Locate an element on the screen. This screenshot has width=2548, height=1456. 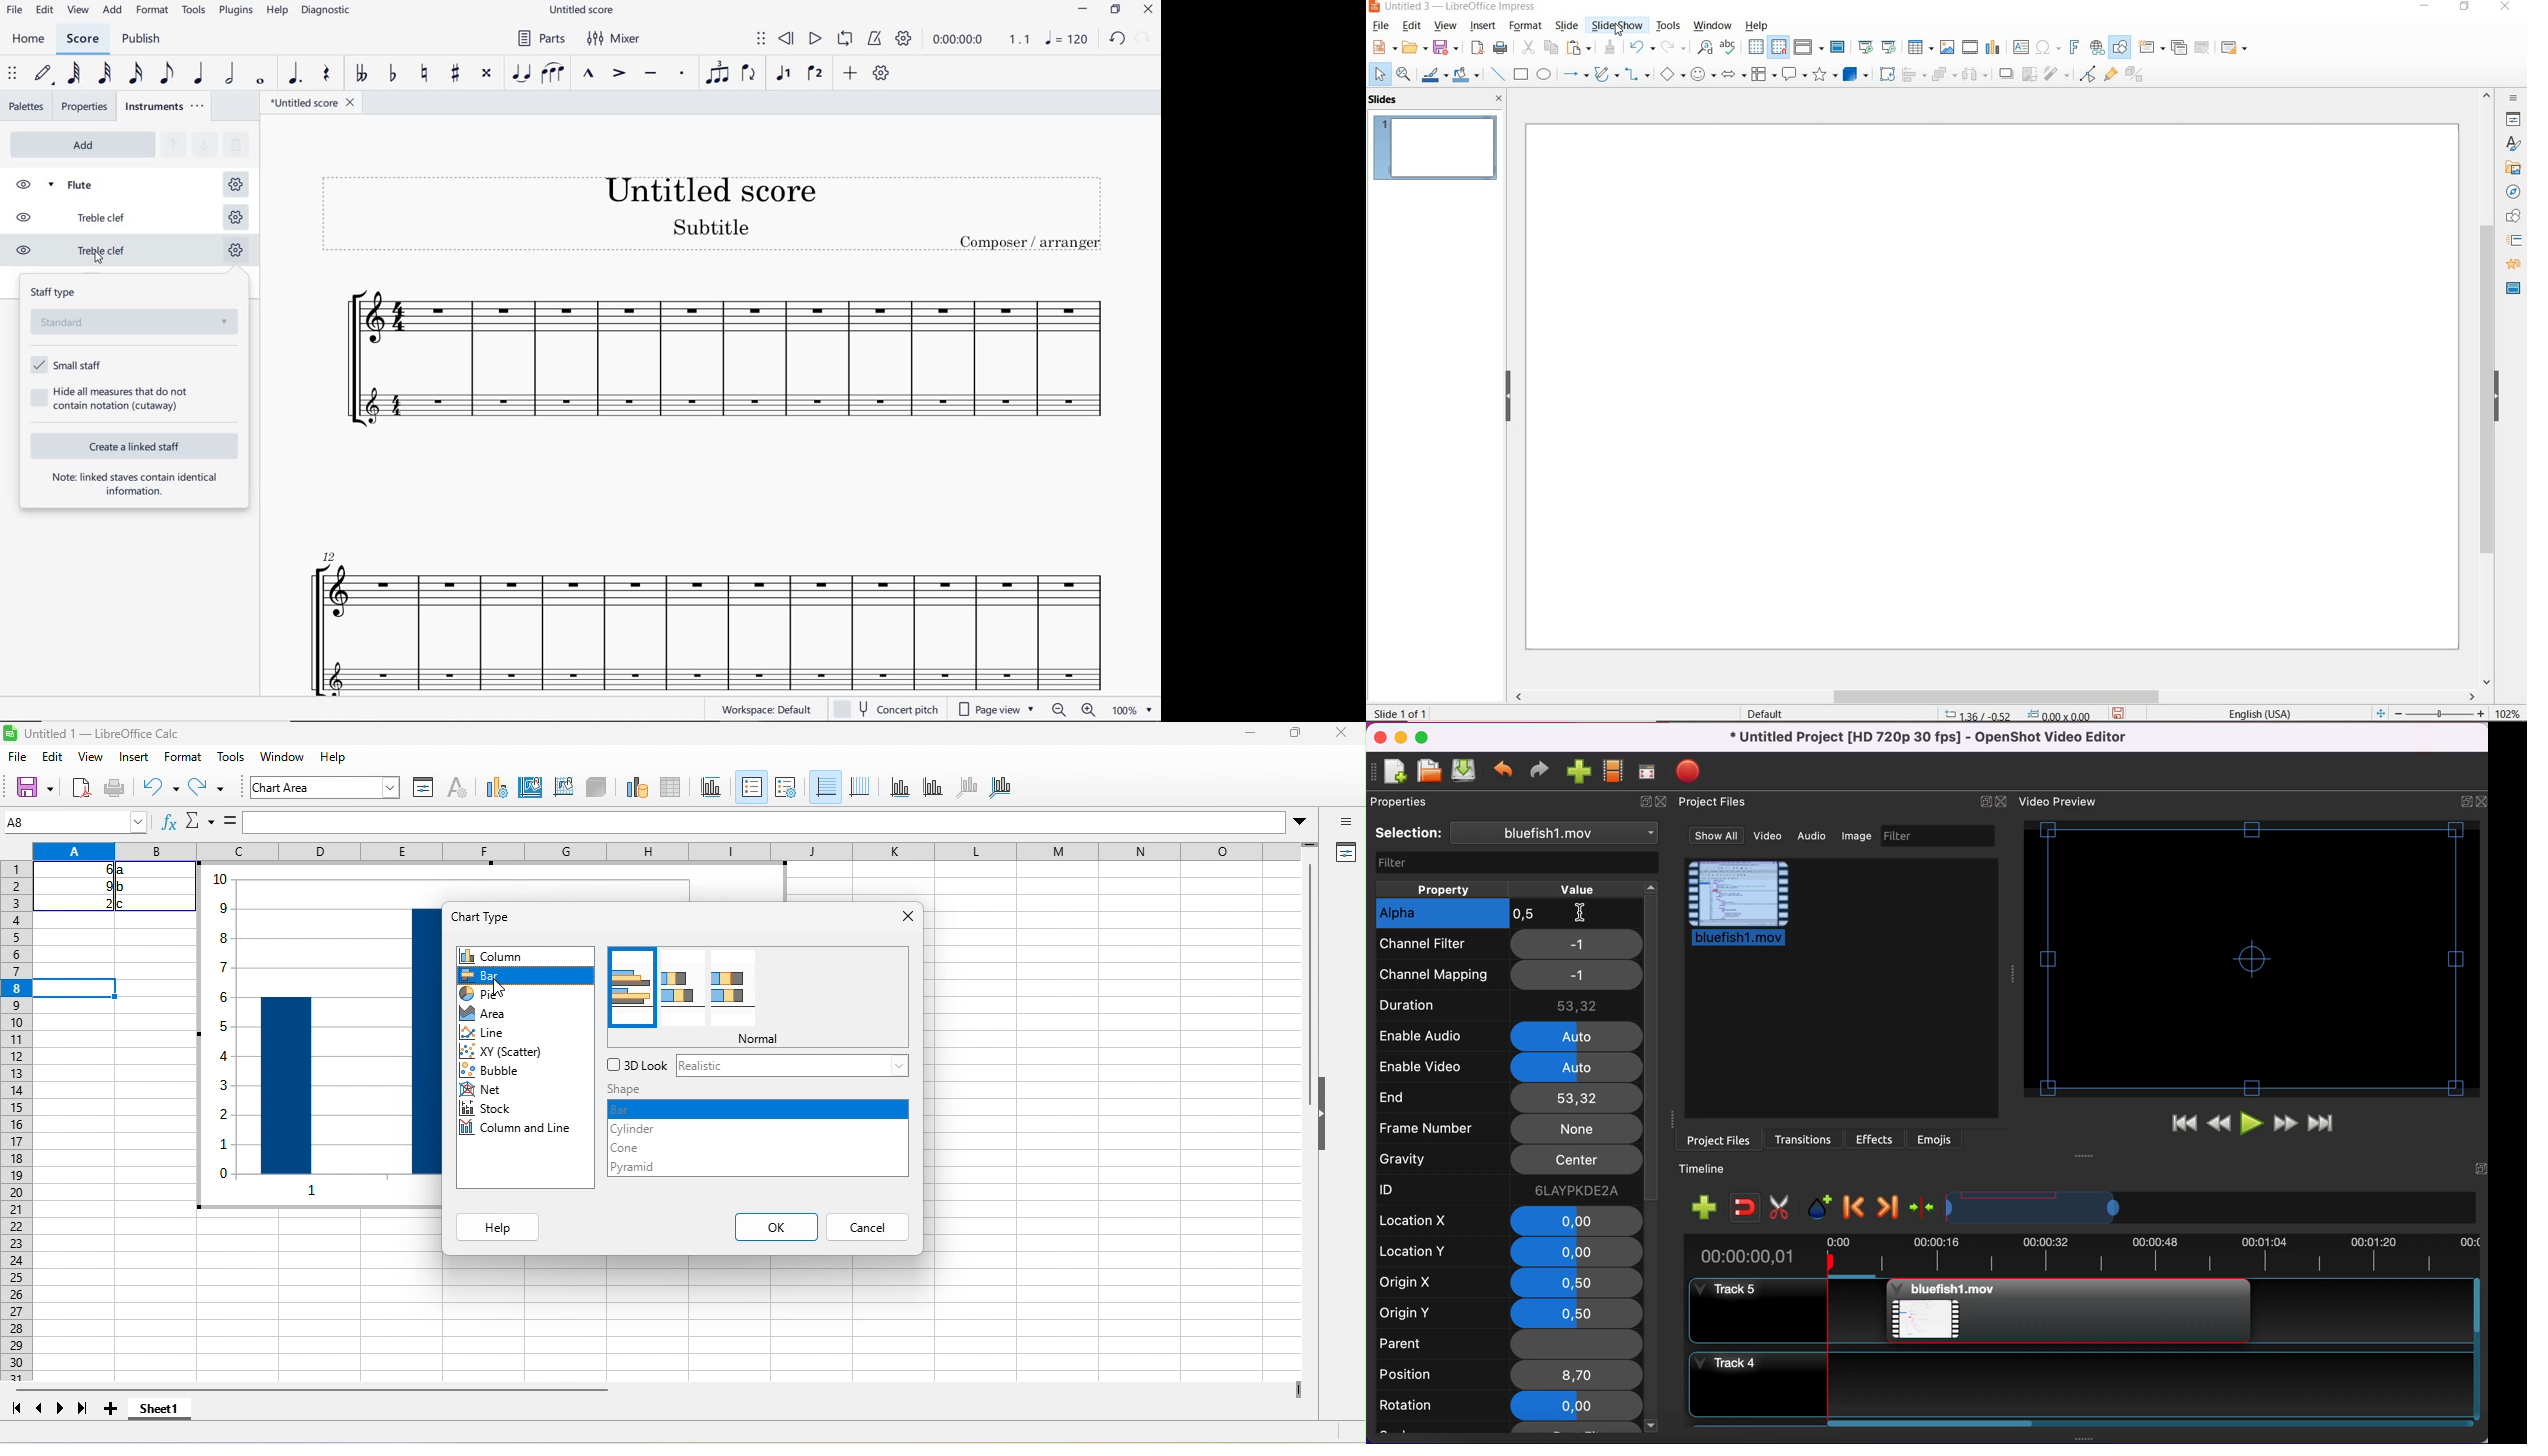
maximize is located at coordinates (1285, 736).